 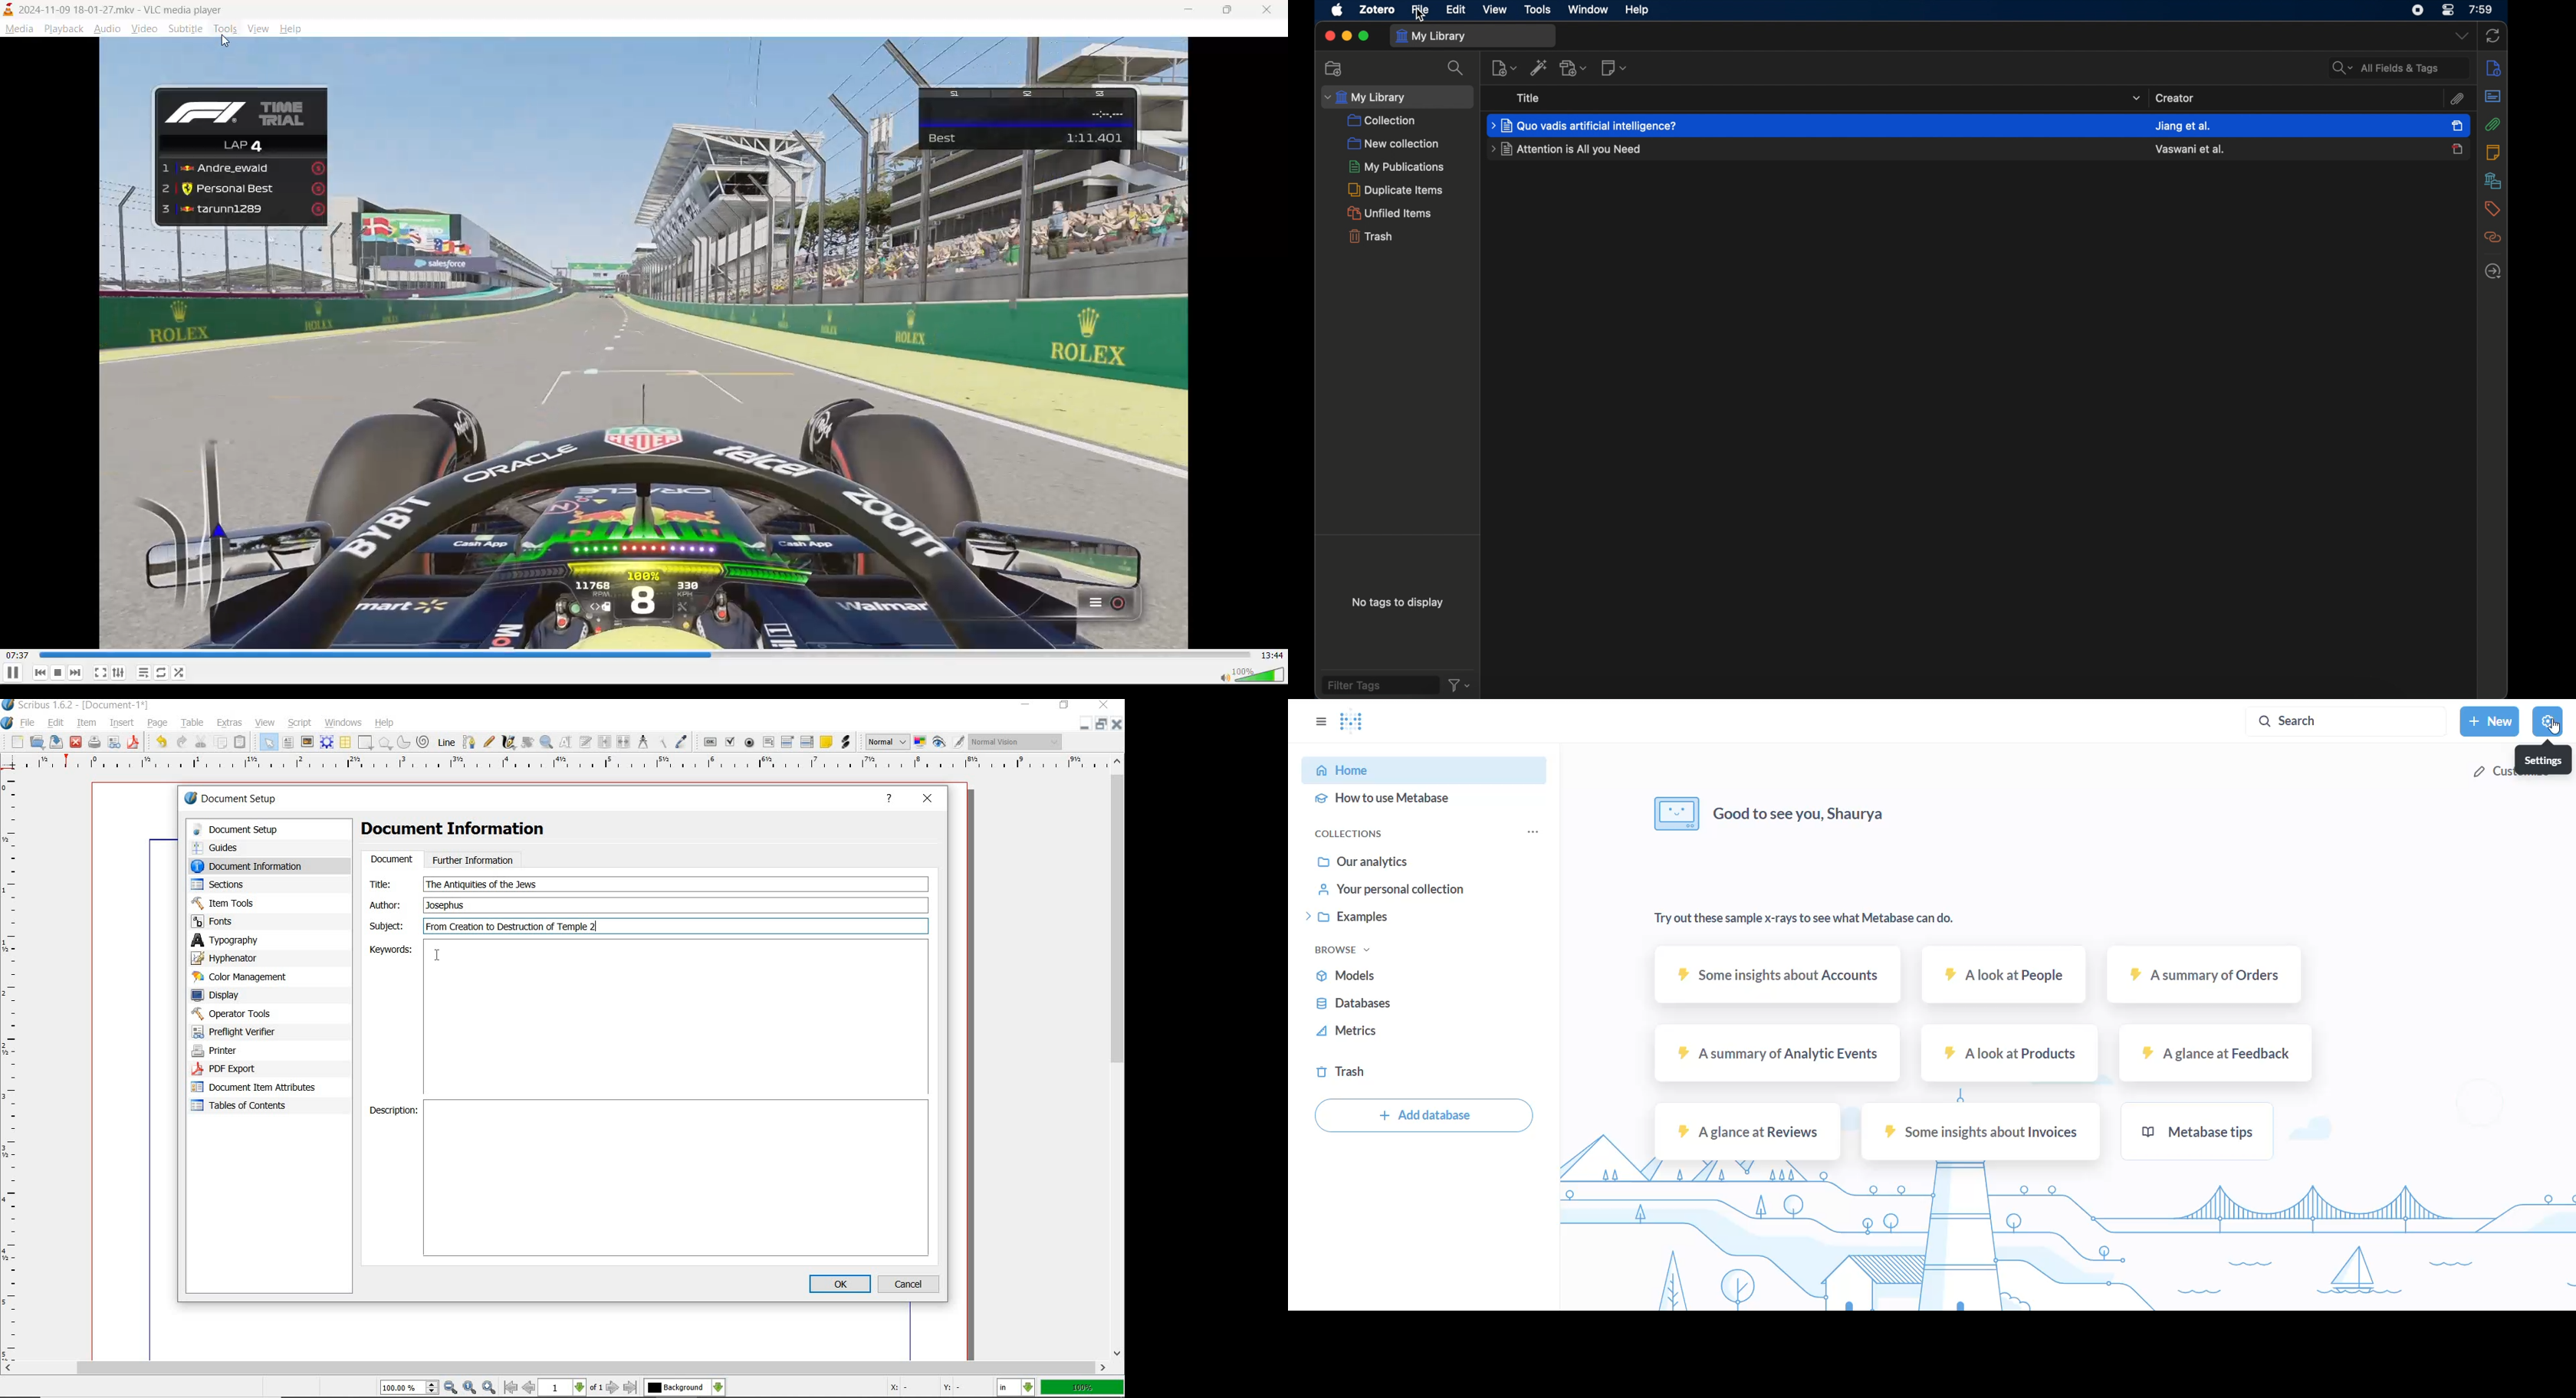 I want to click on freehand line, so click(x=488, y=741).